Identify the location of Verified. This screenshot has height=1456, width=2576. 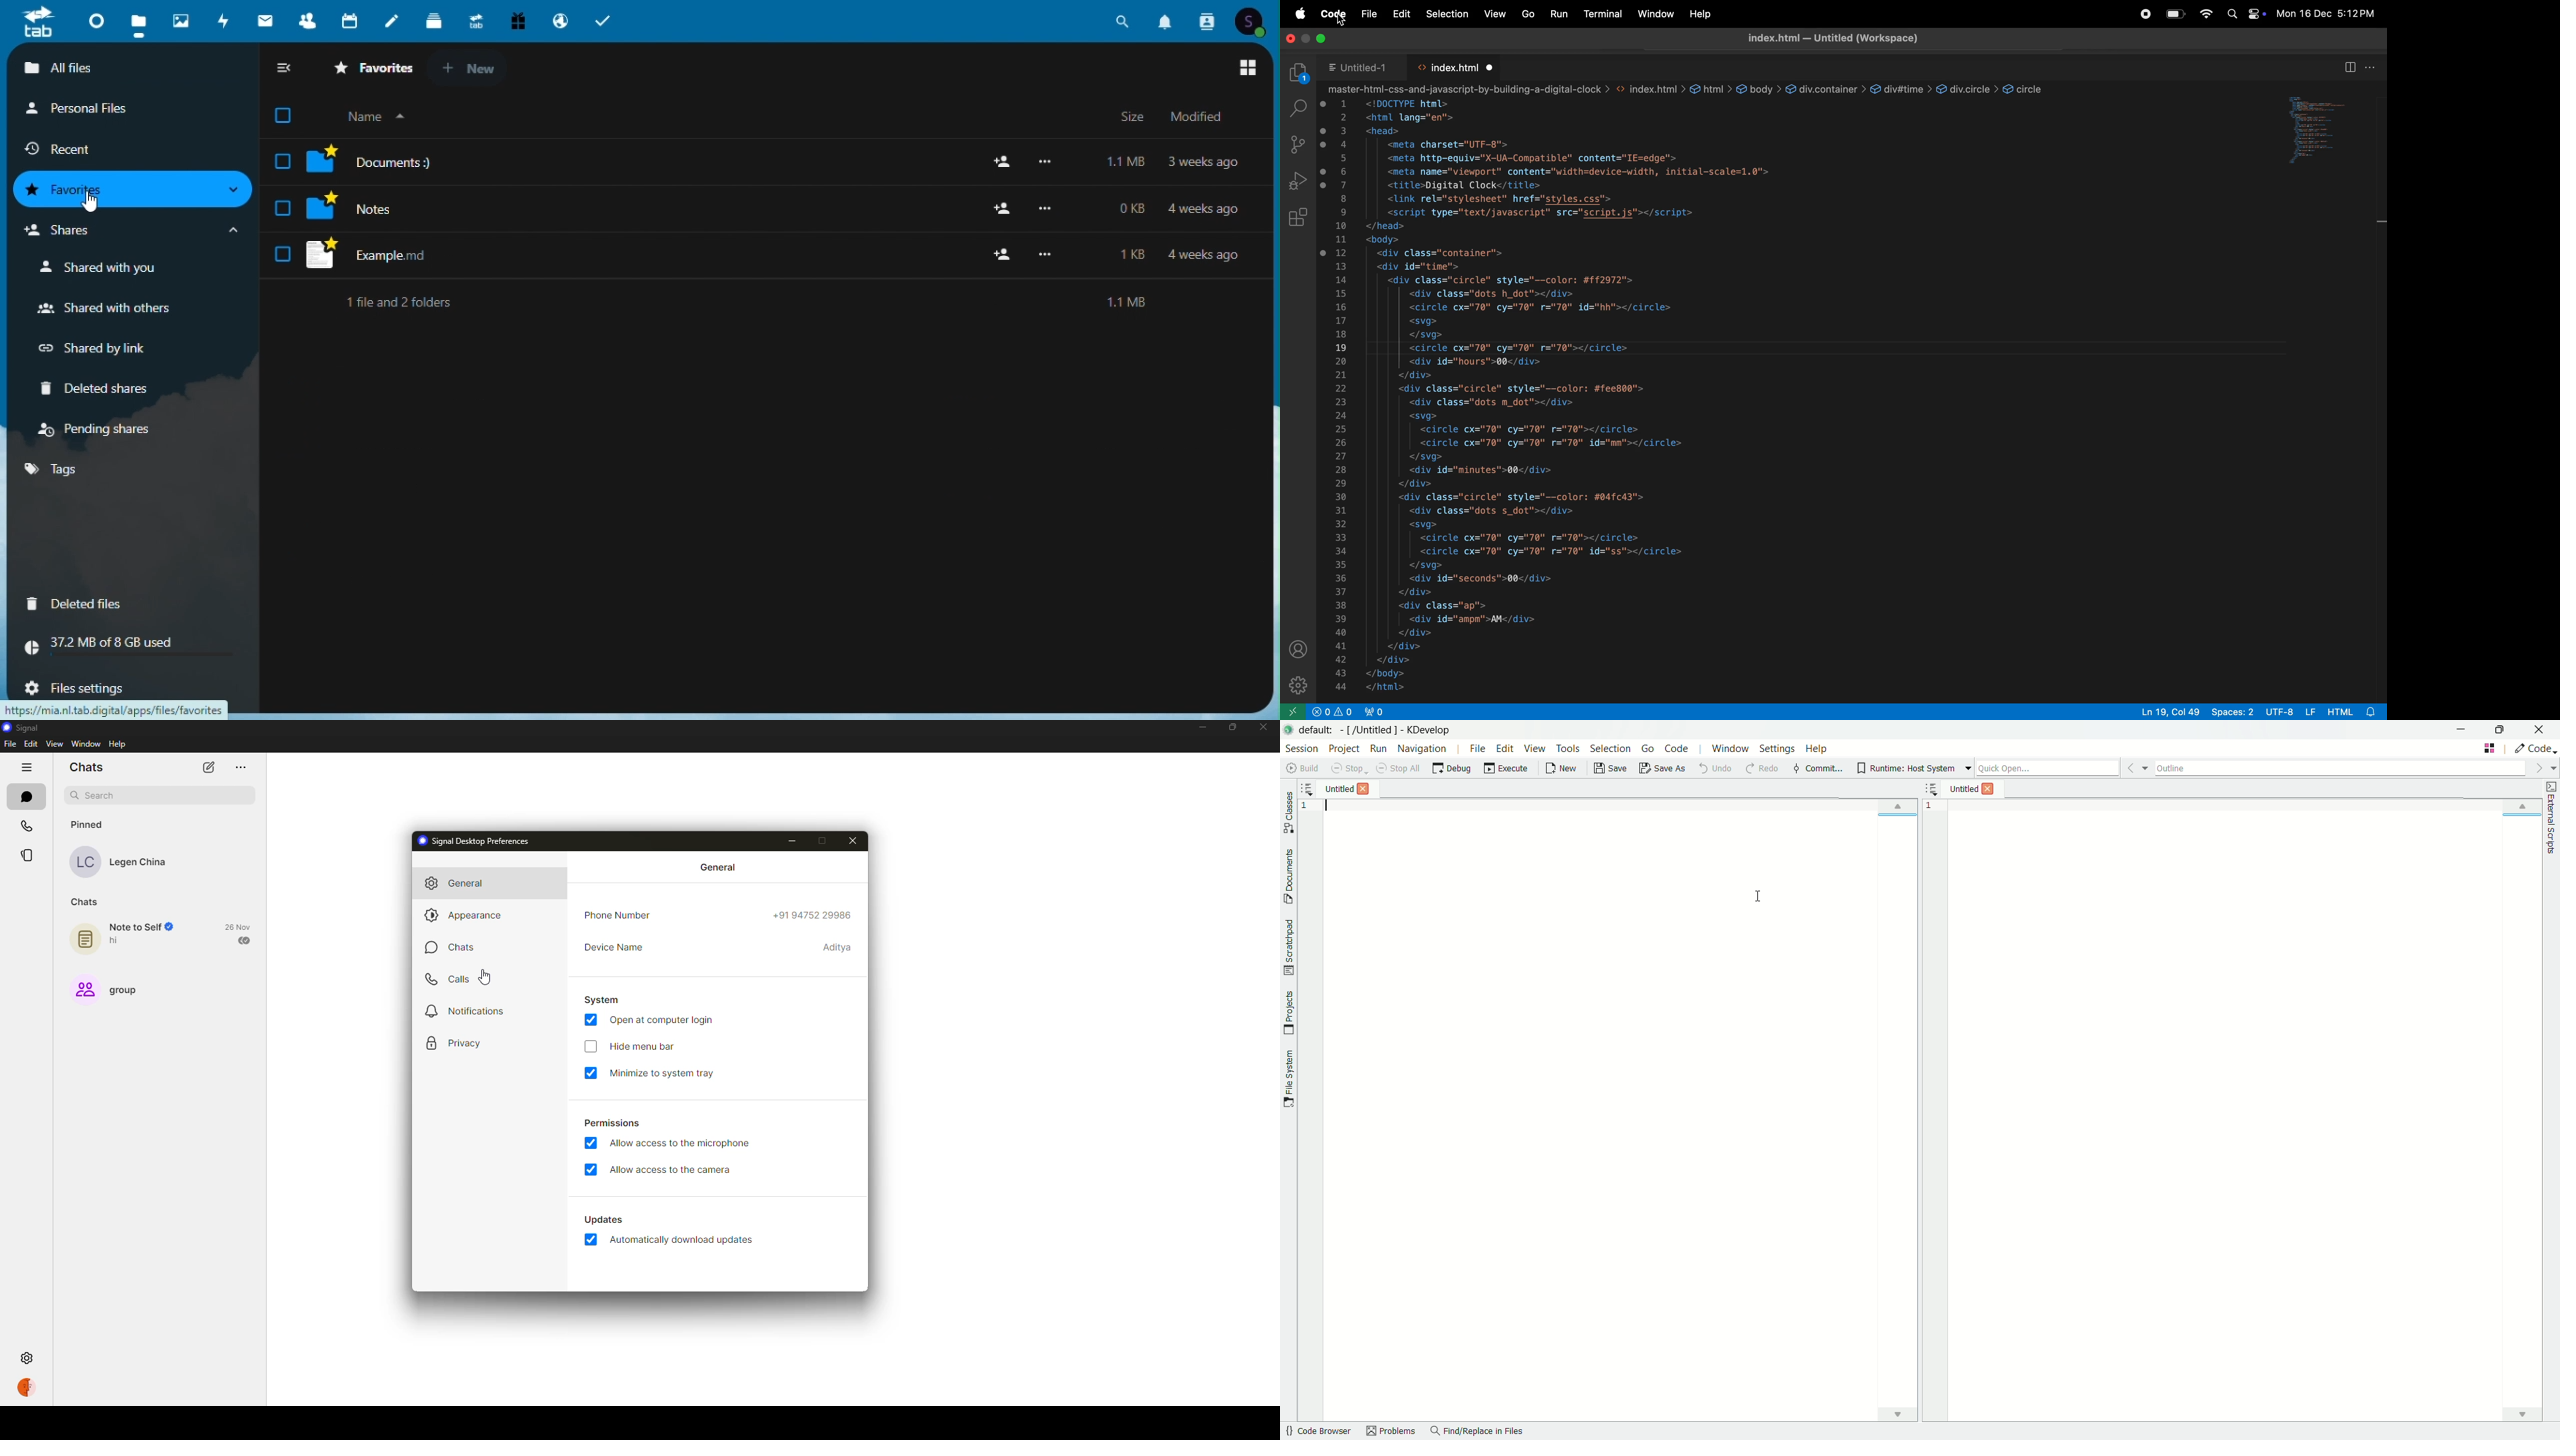
(174, 928).